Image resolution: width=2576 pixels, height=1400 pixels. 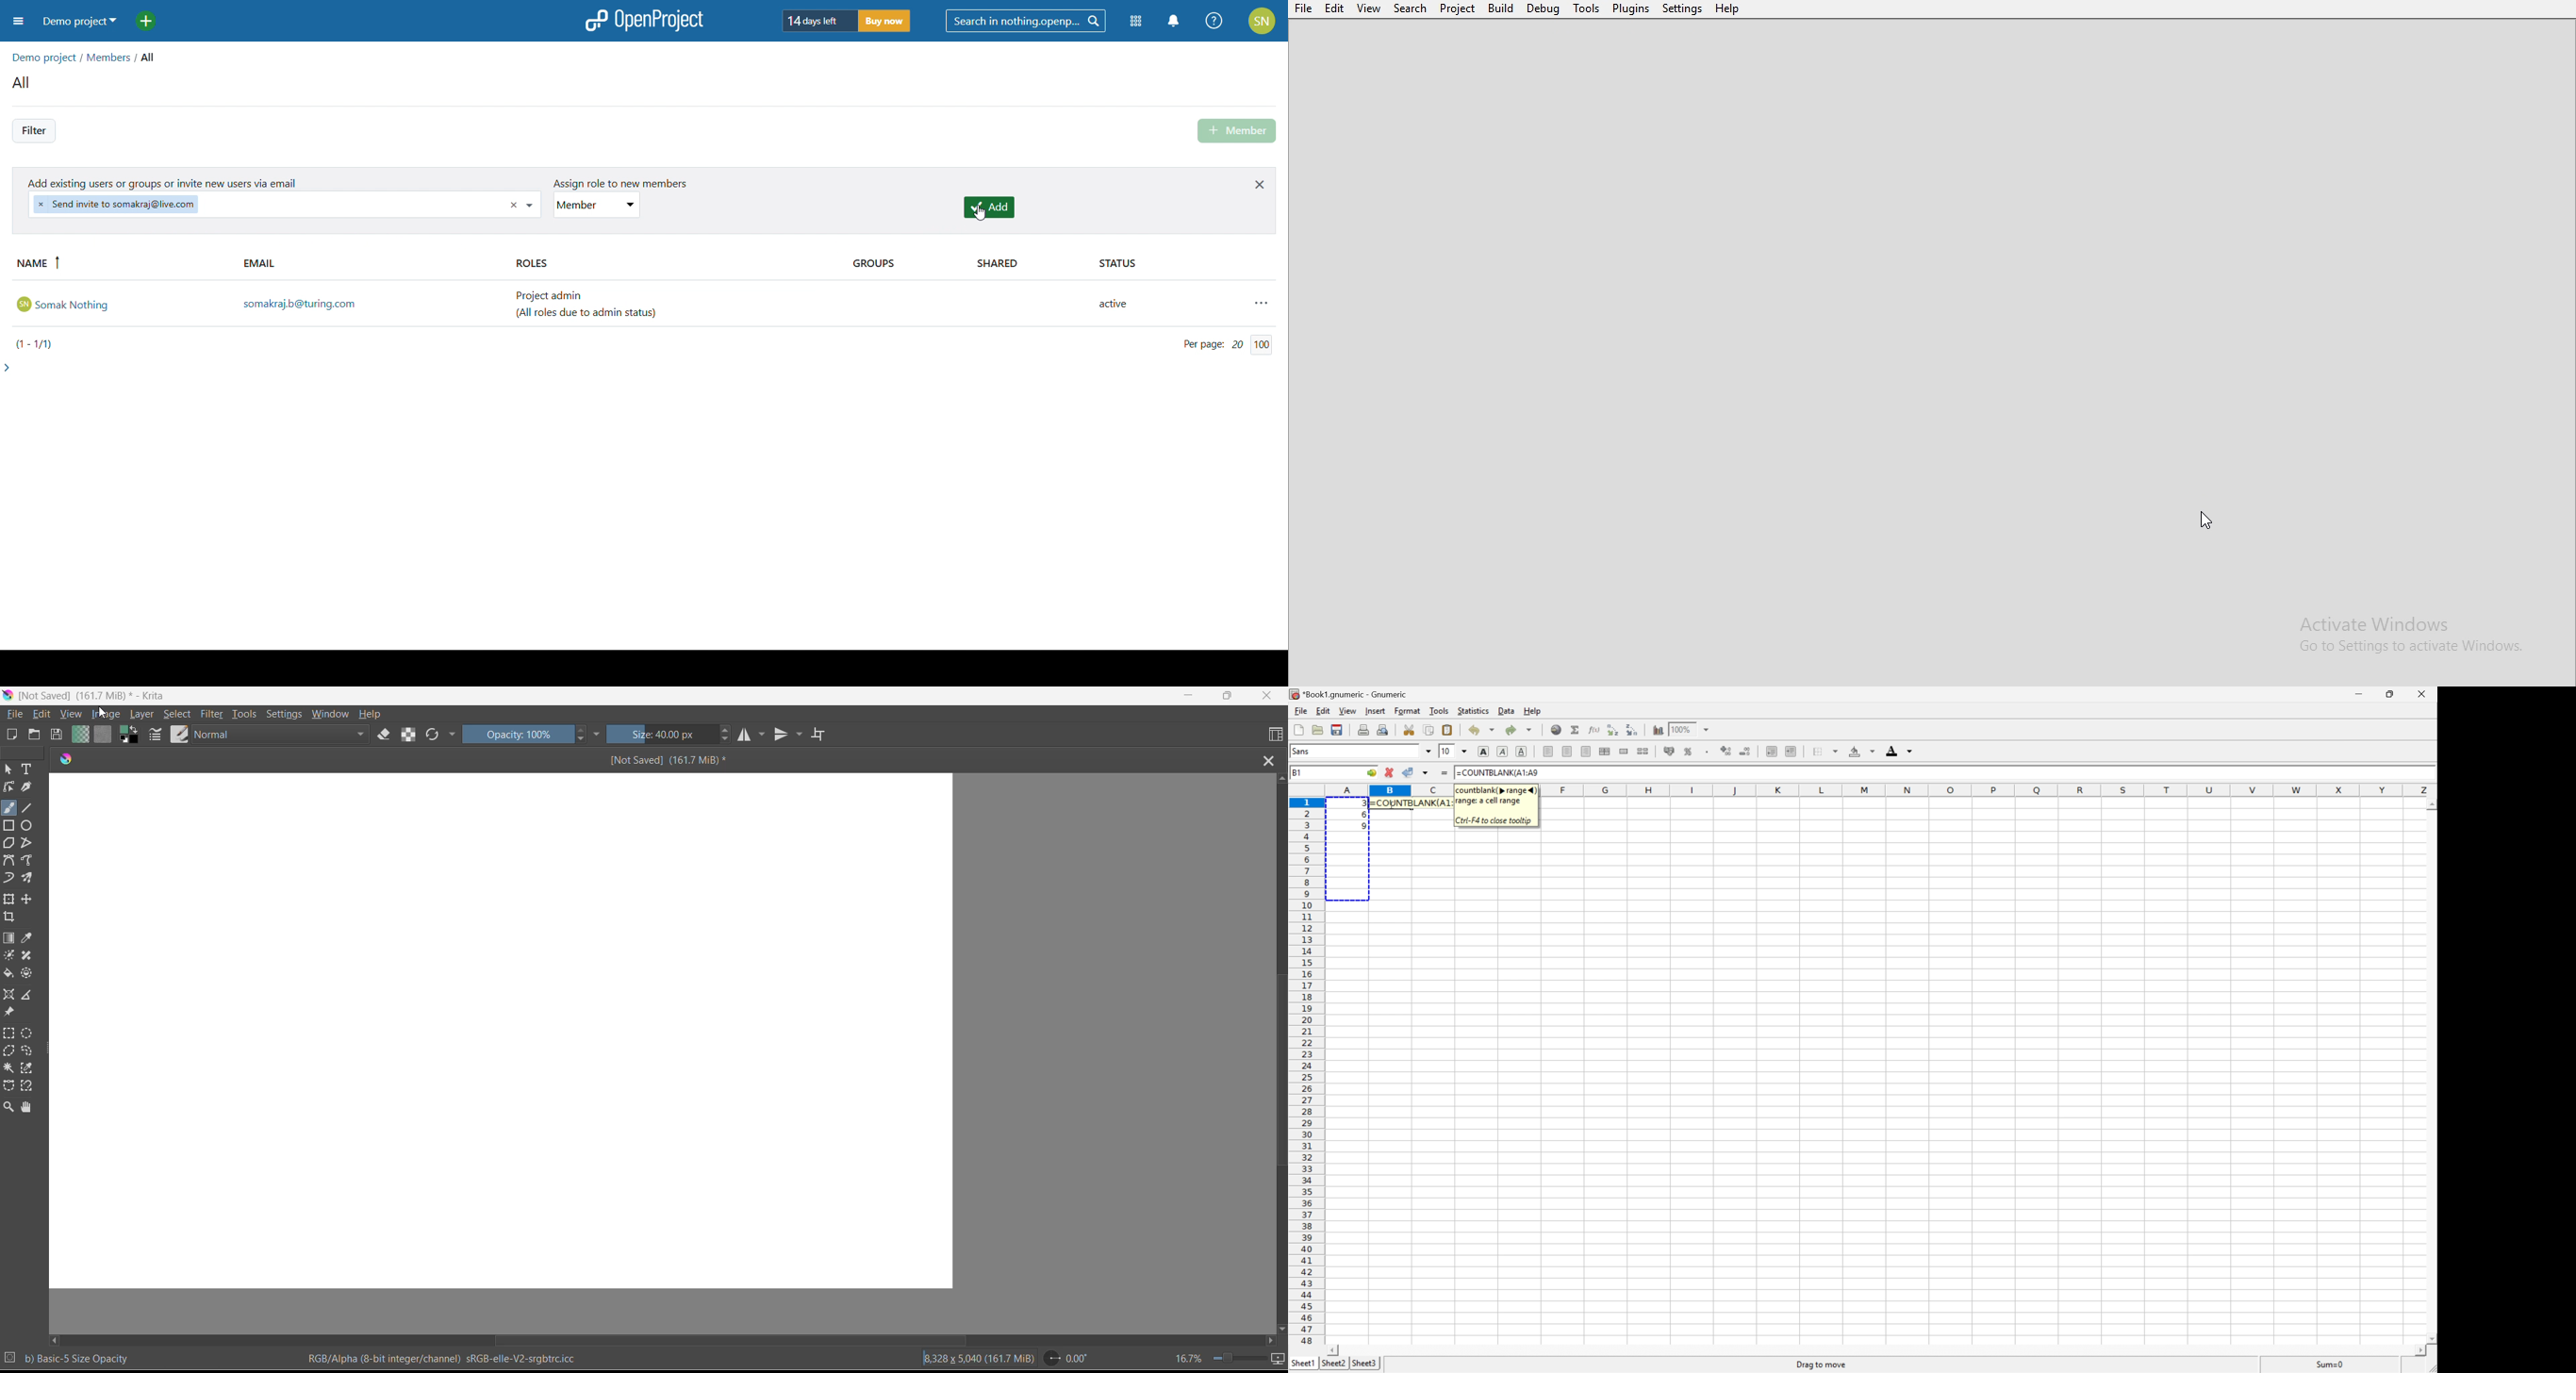 What do you see at coordinates (1792, 751) in the screenshot?
I see `Increase indent, and align the contents to the left` at bounding box center [1792, 751].